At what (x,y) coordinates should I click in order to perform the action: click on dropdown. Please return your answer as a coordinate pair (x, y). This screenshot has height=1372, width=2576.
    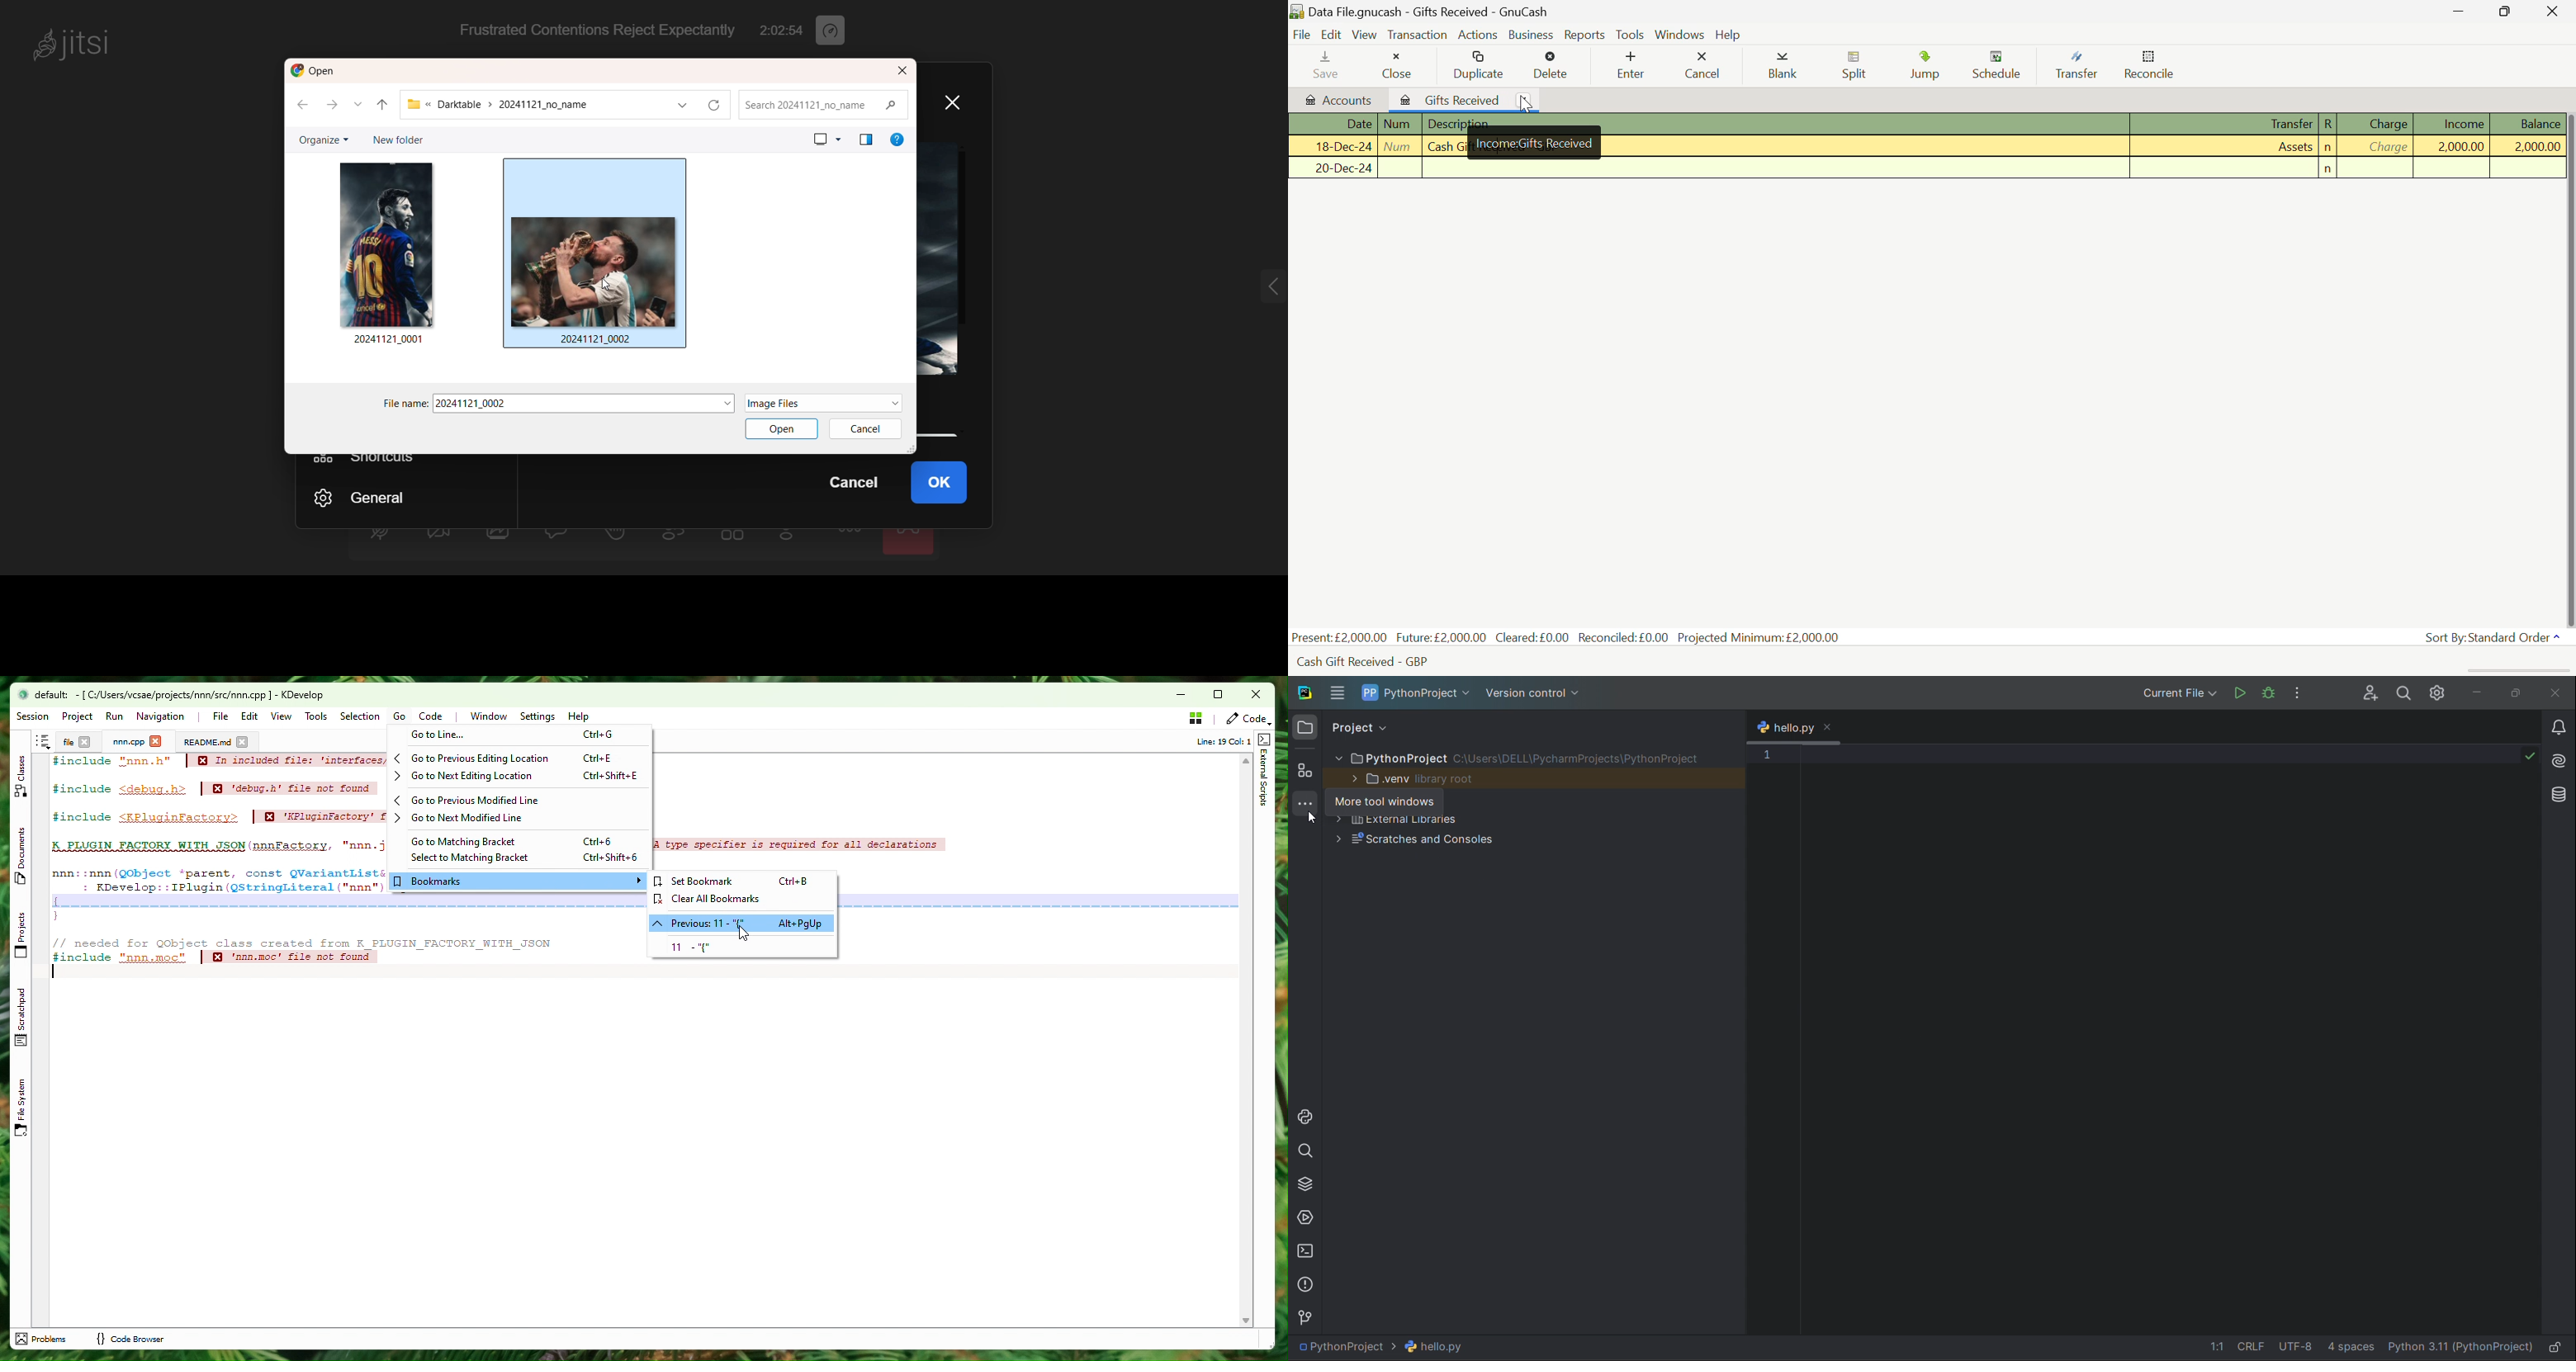
    Looking at the image, I should click on (724, 401).